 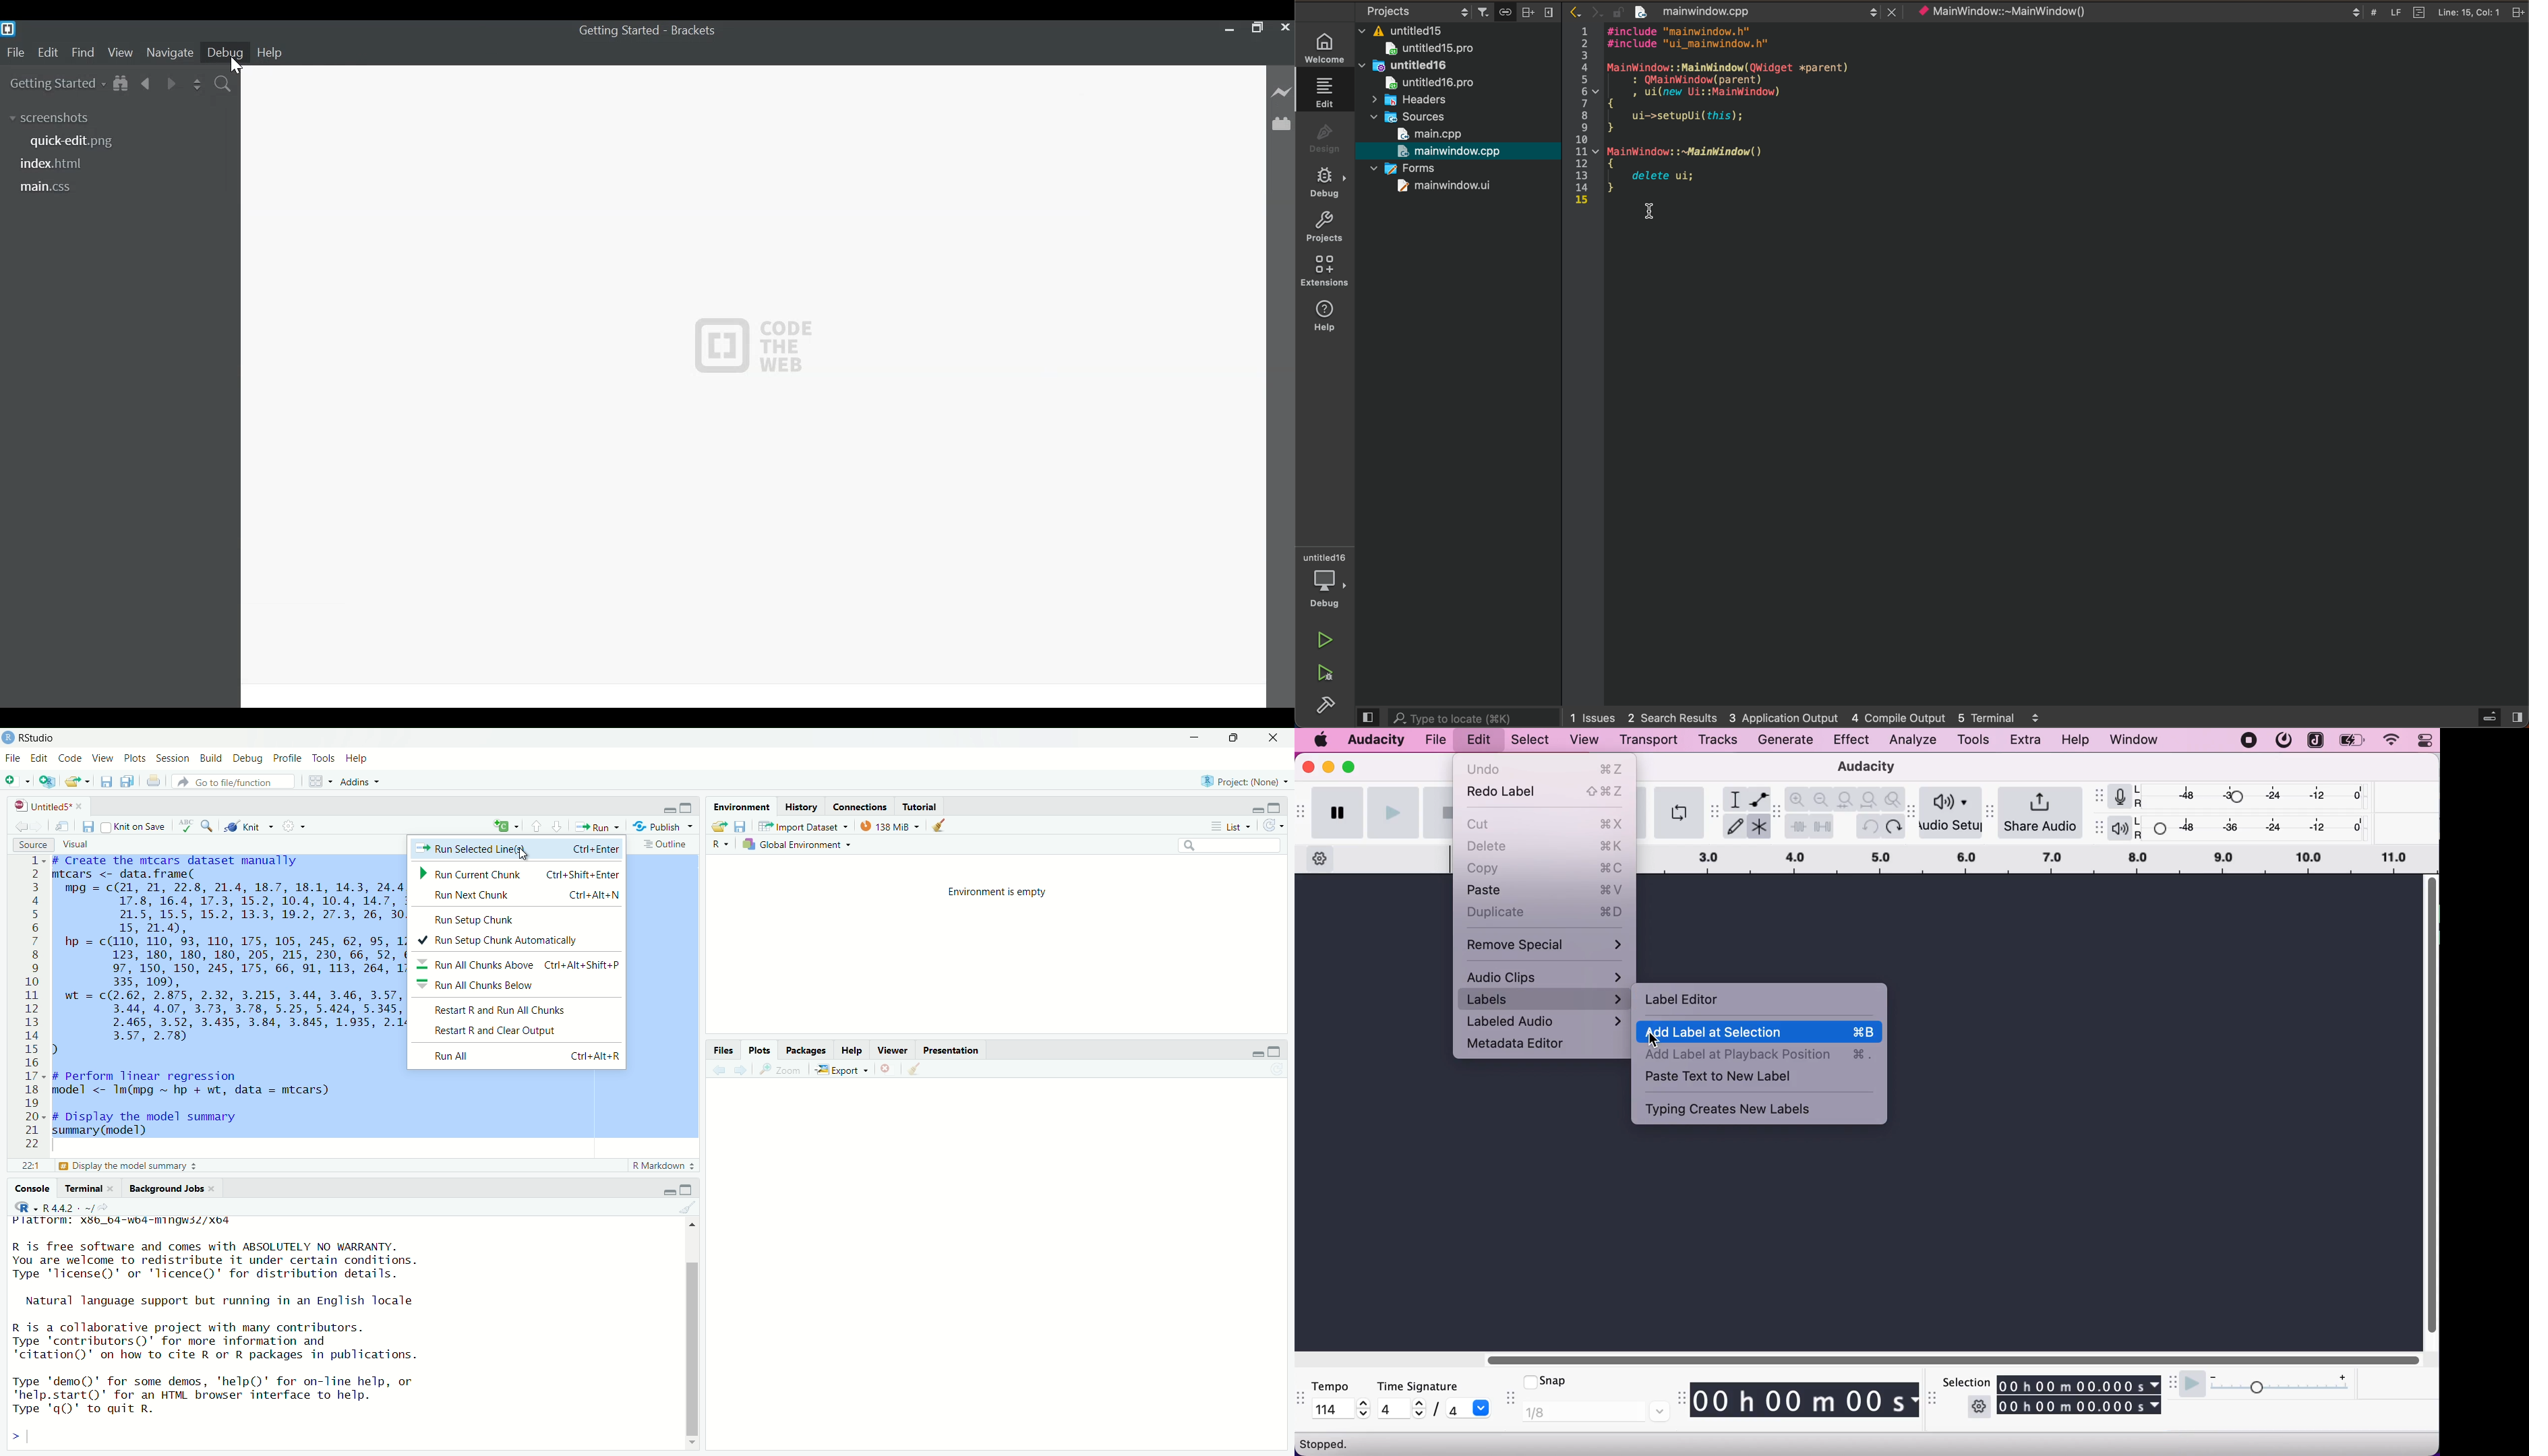 I want to click on label editor, so click(x=1684, y=999).